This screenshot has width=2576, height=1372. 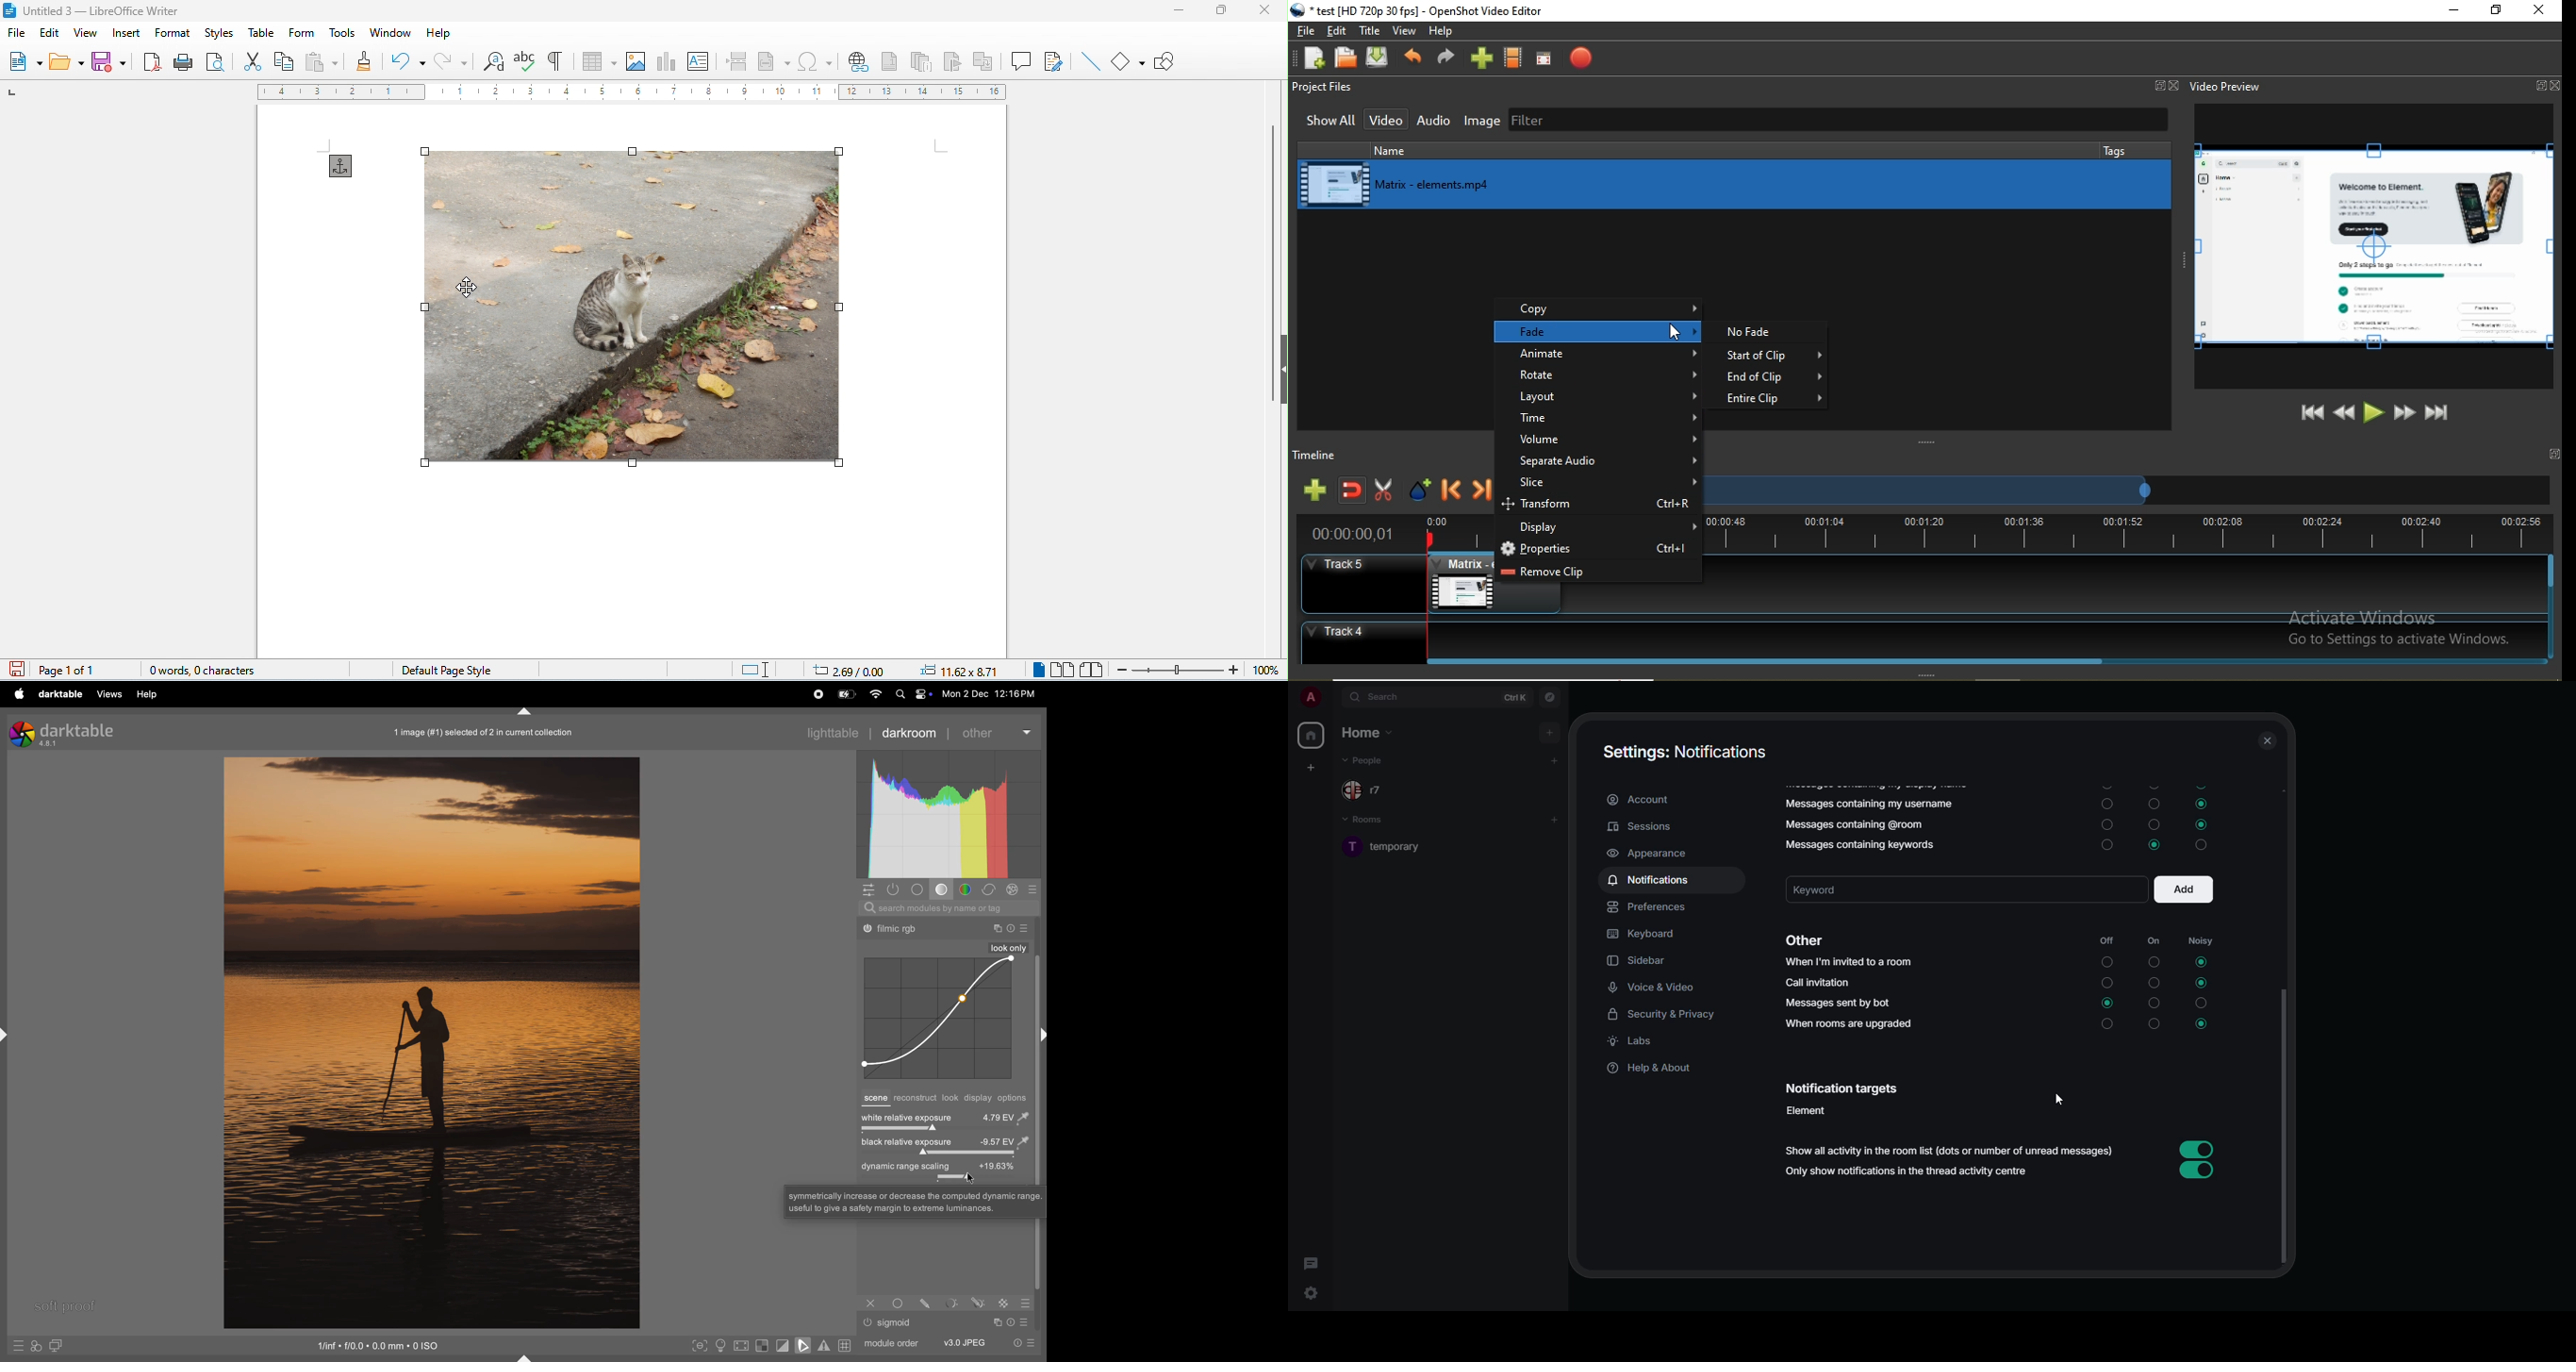 I want to click on wifi, so click(x=874, y=695).